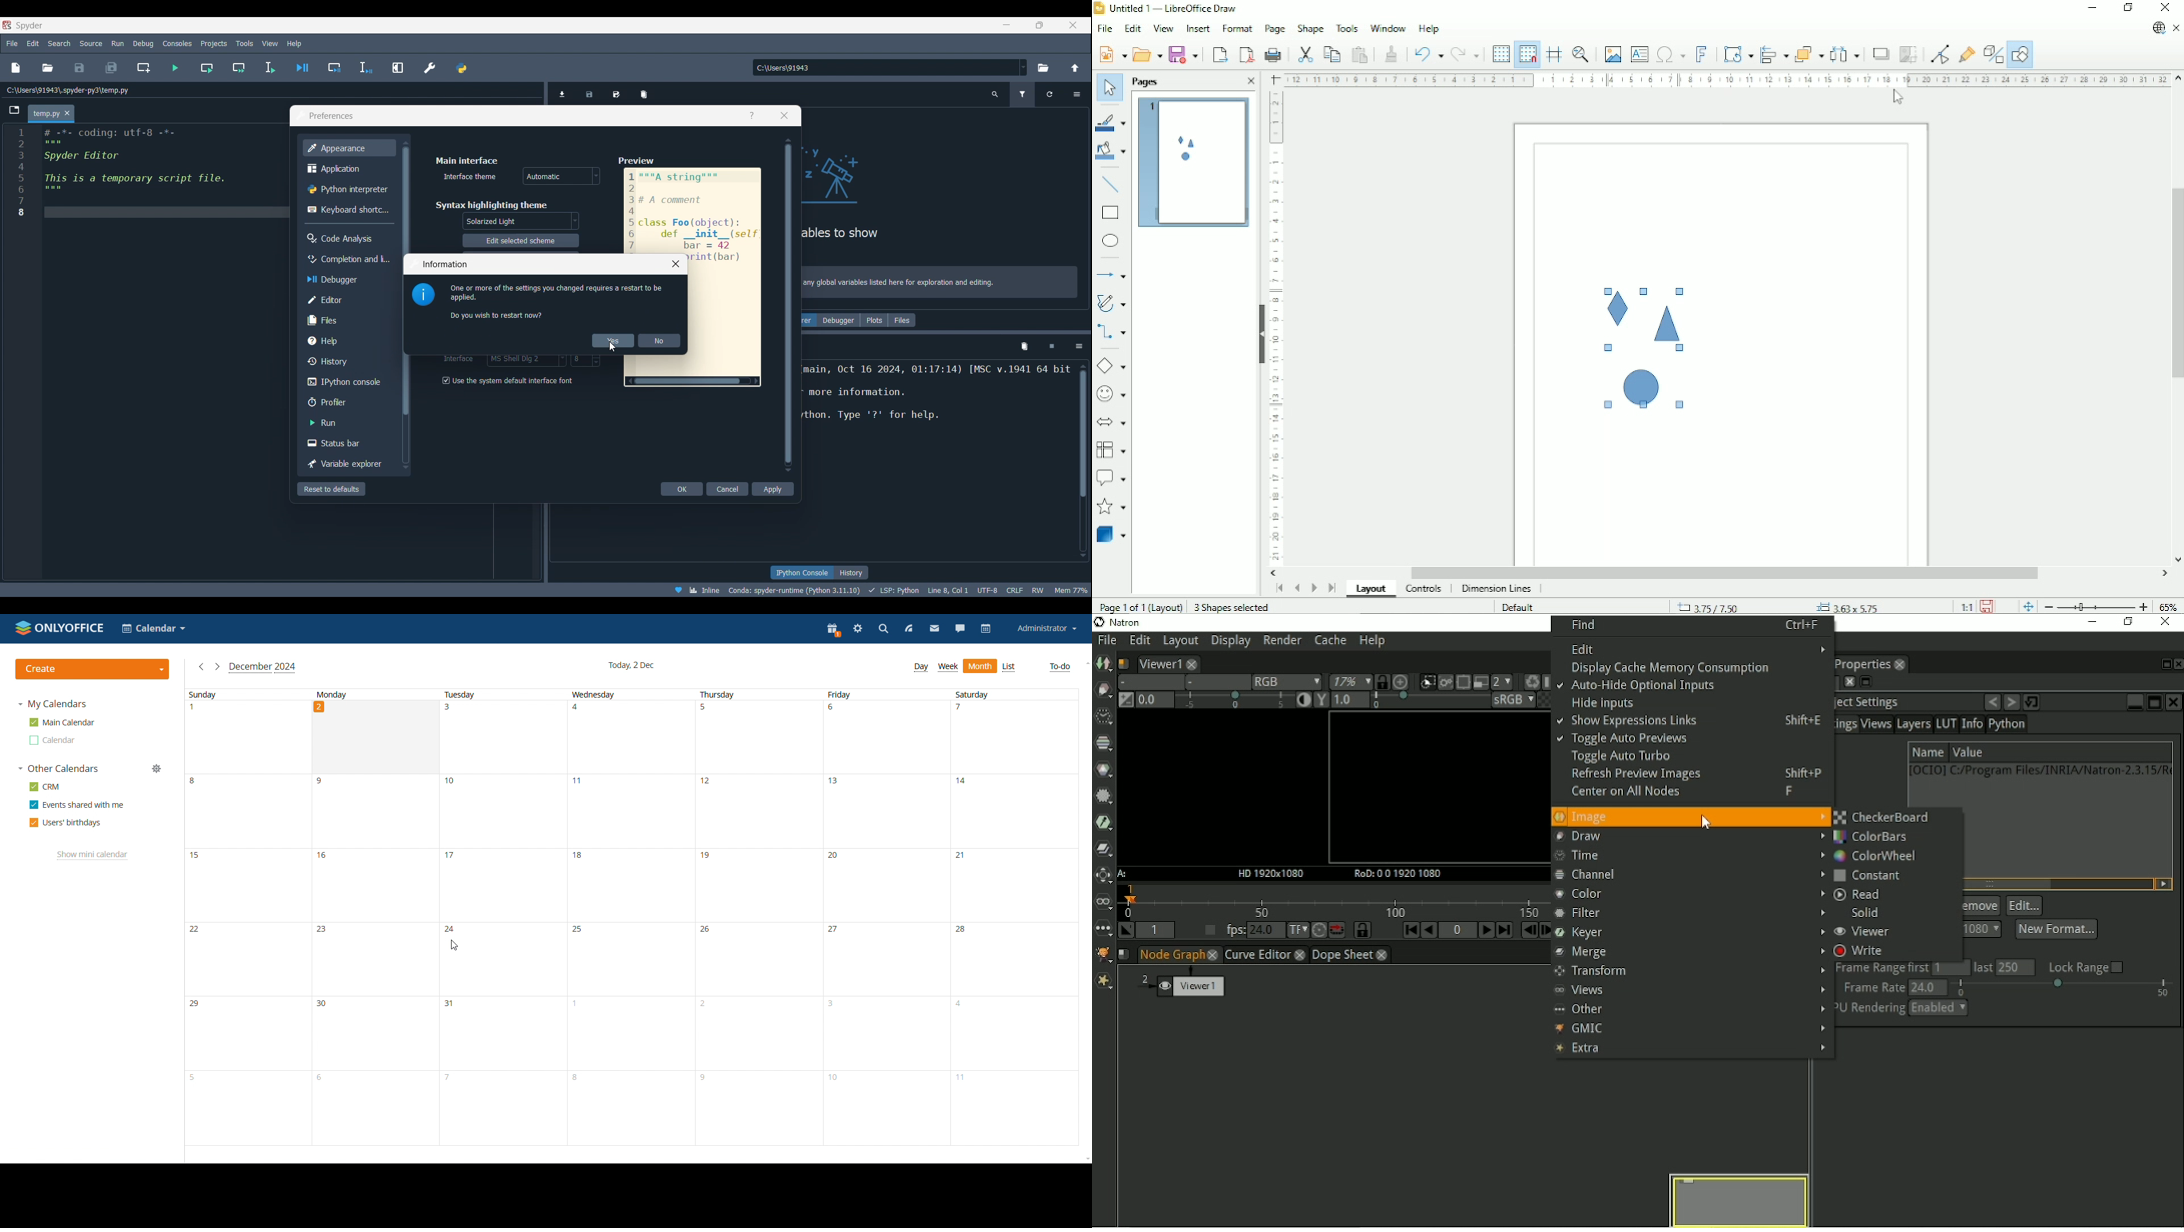 The image size is (2184, 1232). I want to click on Insert special characters, so click(1670, 54).